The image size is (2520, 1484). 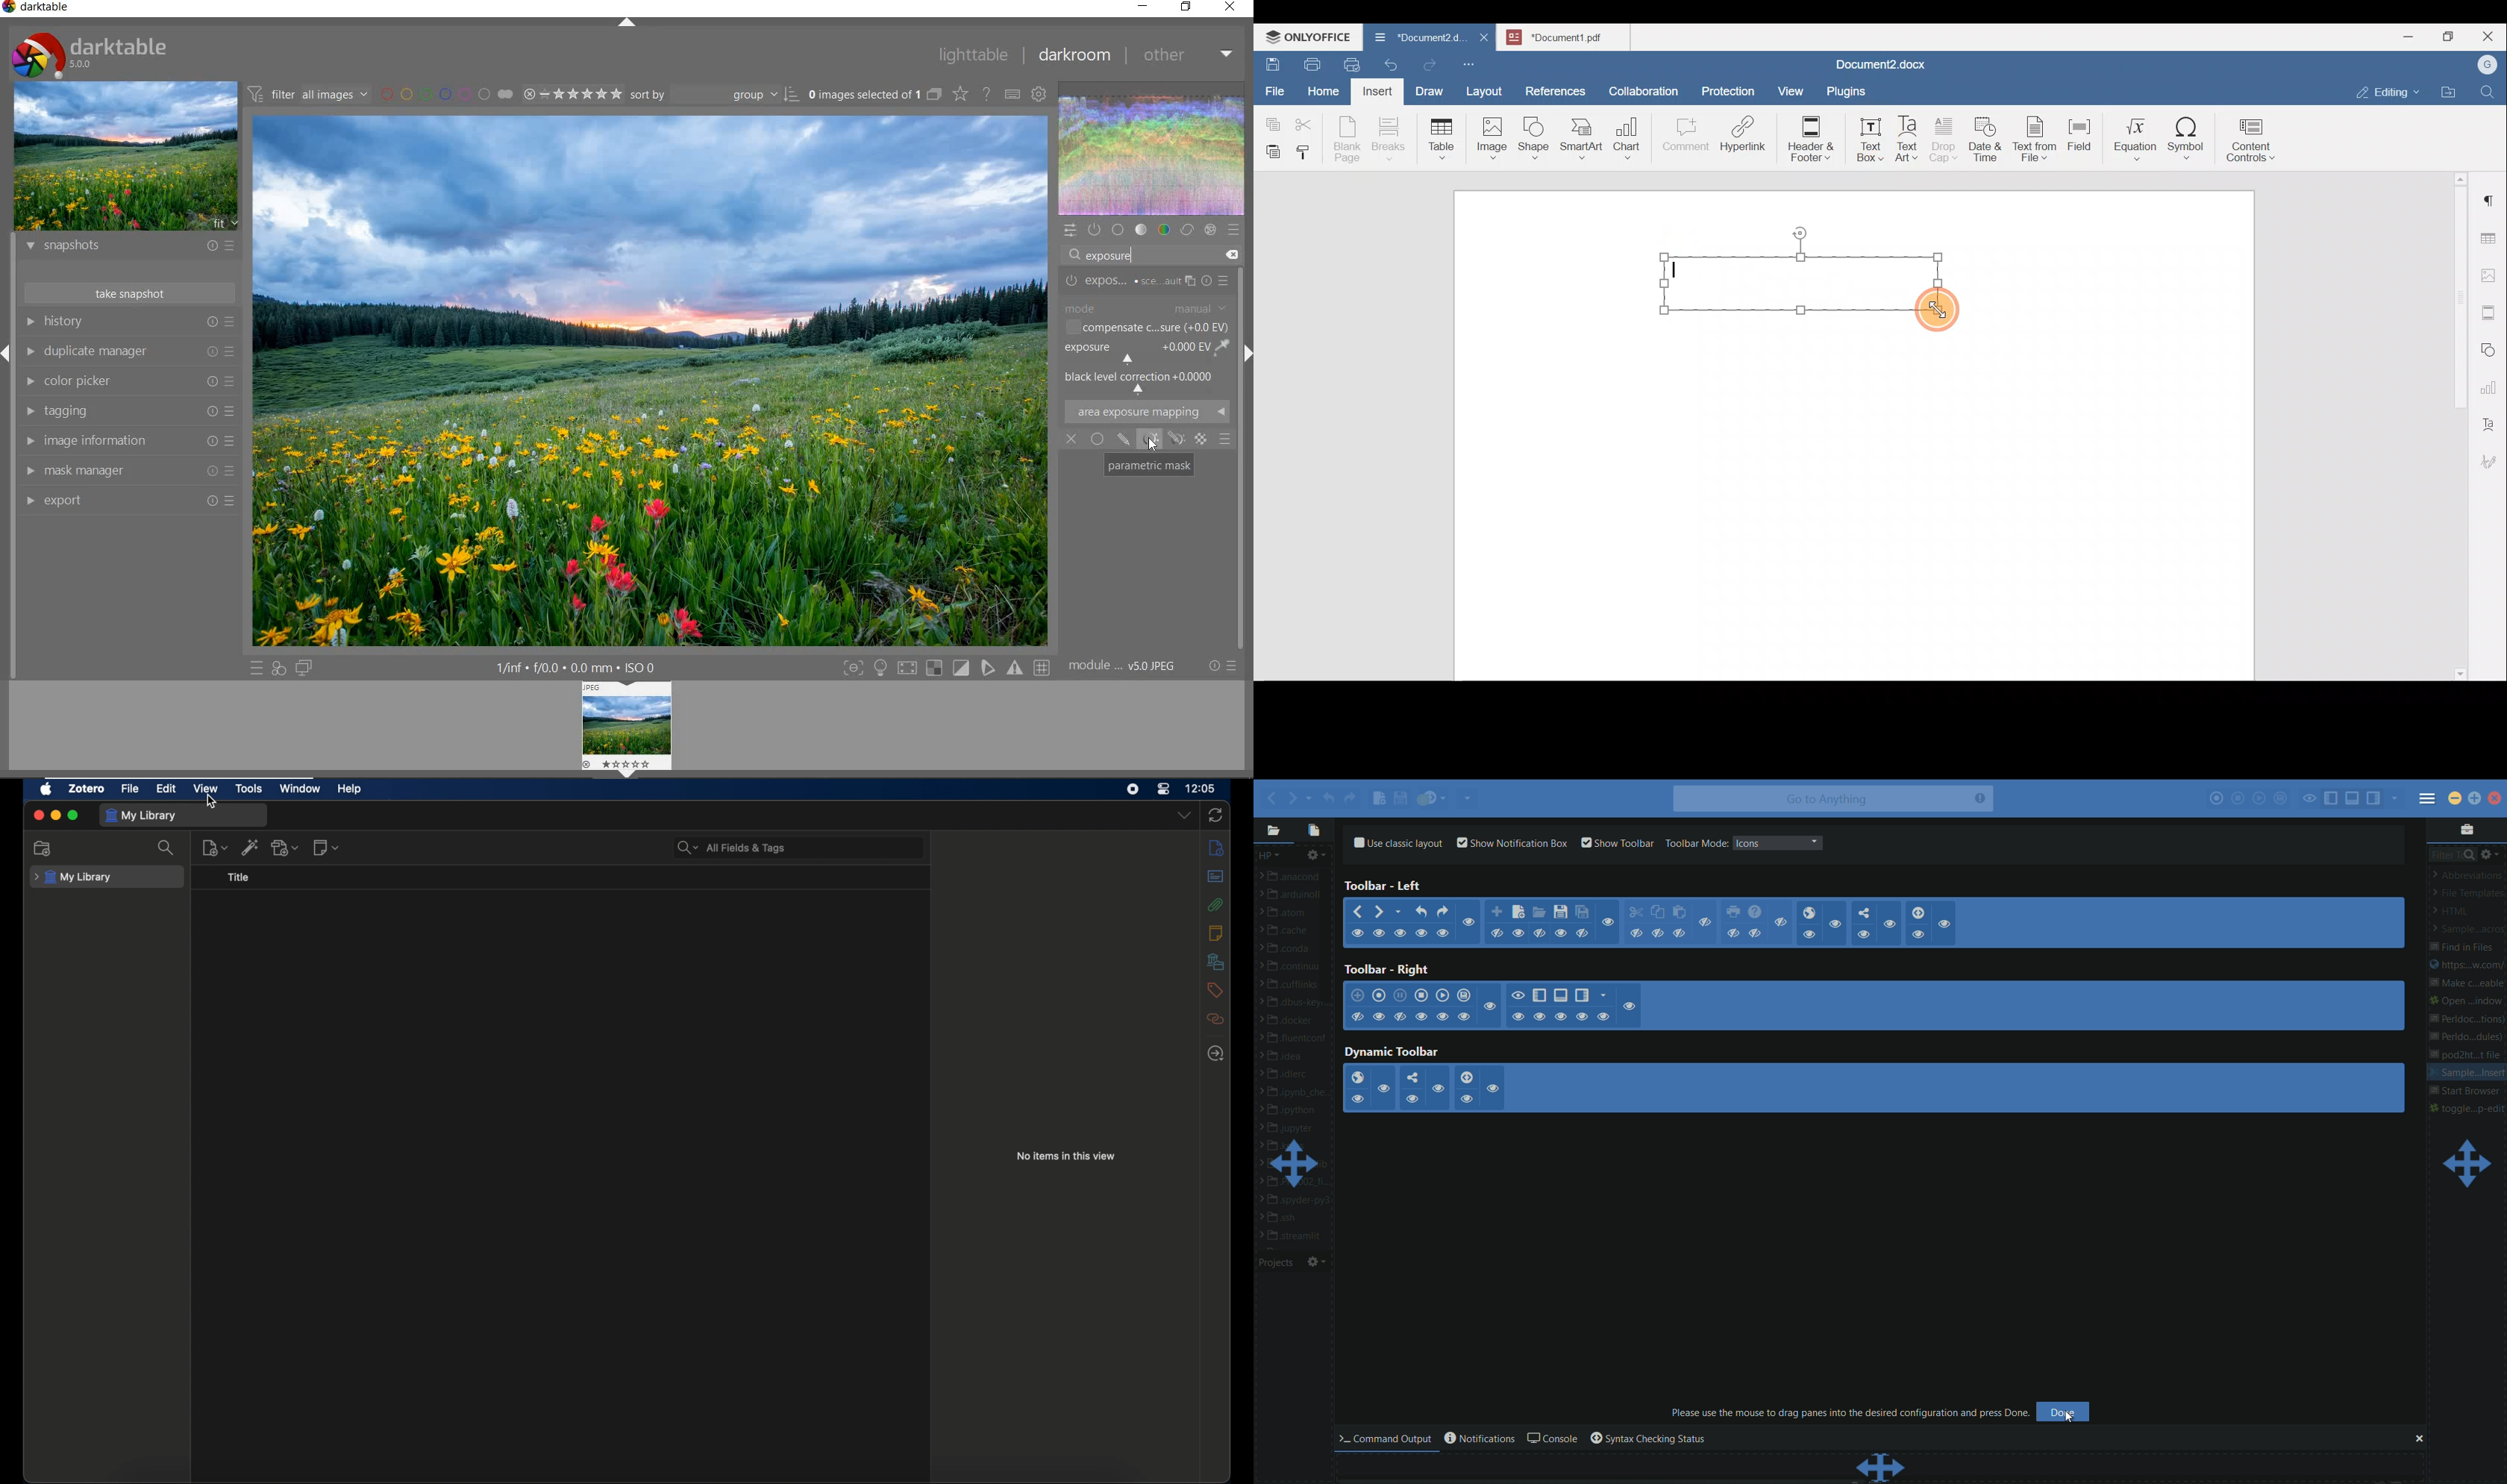 What do you see at coordinates (307, 668) in the screenshot?
I see `display a second darkroom image below` at bounding box center [307, 668].